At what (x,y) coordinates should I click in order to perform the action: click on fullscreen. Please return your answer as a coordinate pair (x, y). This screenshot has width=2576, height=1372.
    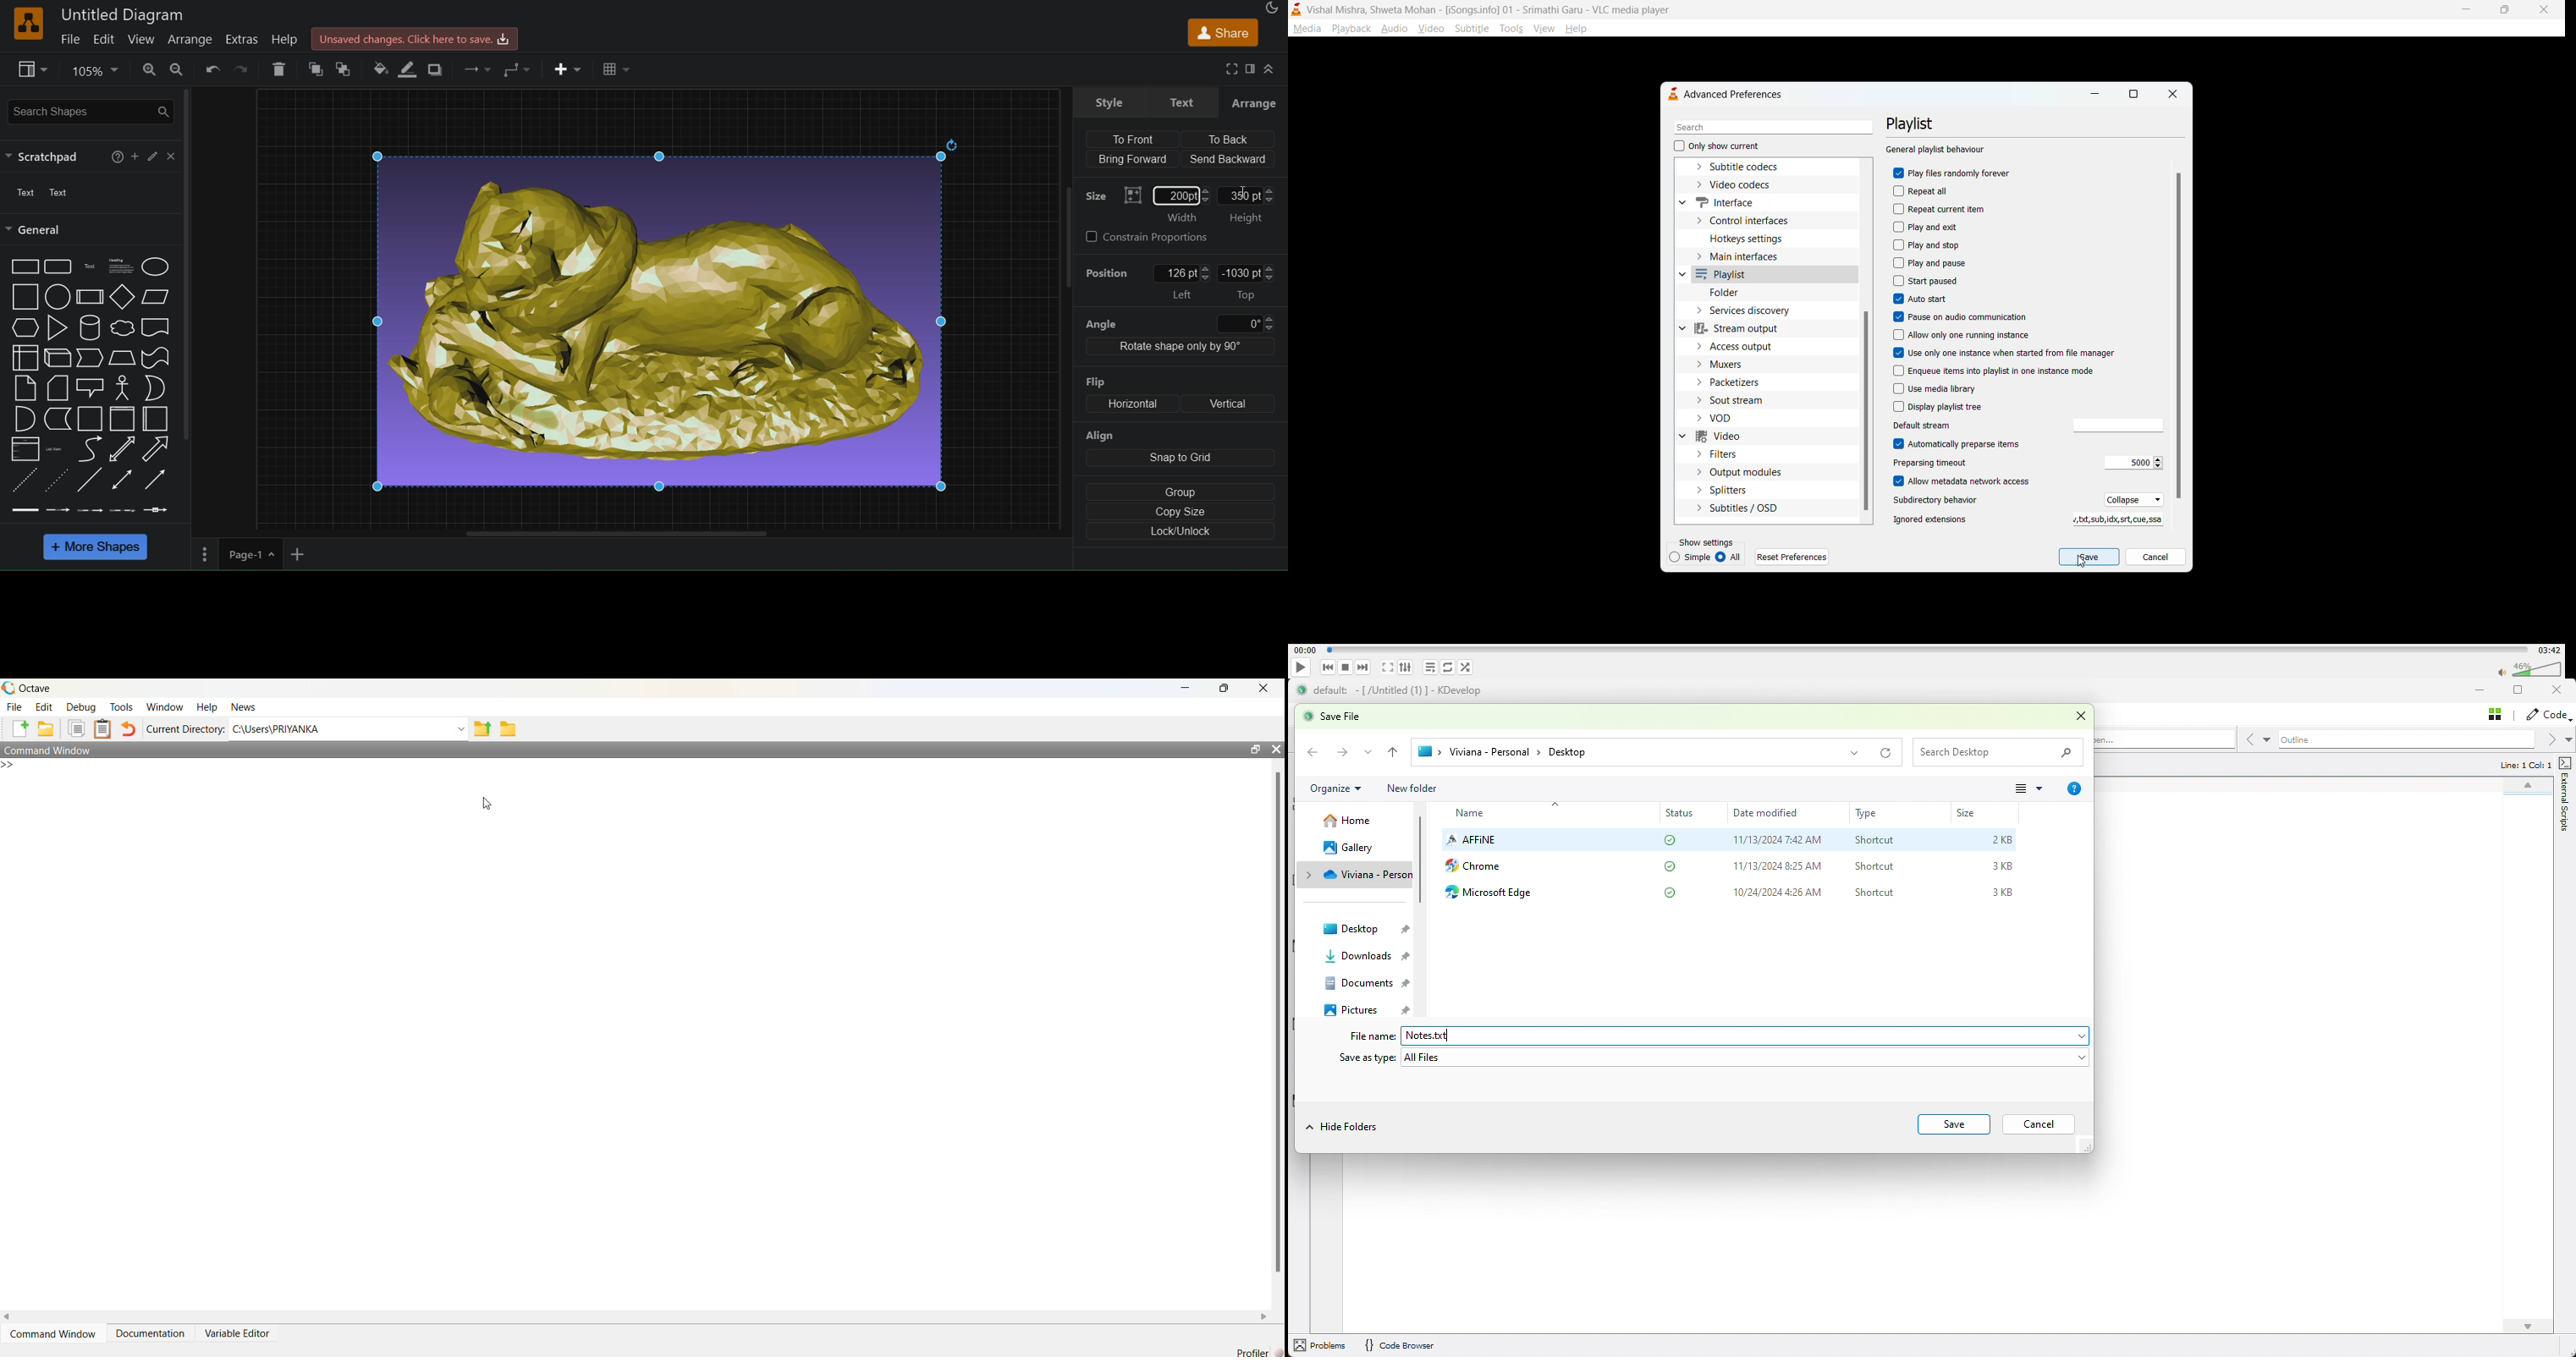
    Looking at the image, I should click on (1232, 69).